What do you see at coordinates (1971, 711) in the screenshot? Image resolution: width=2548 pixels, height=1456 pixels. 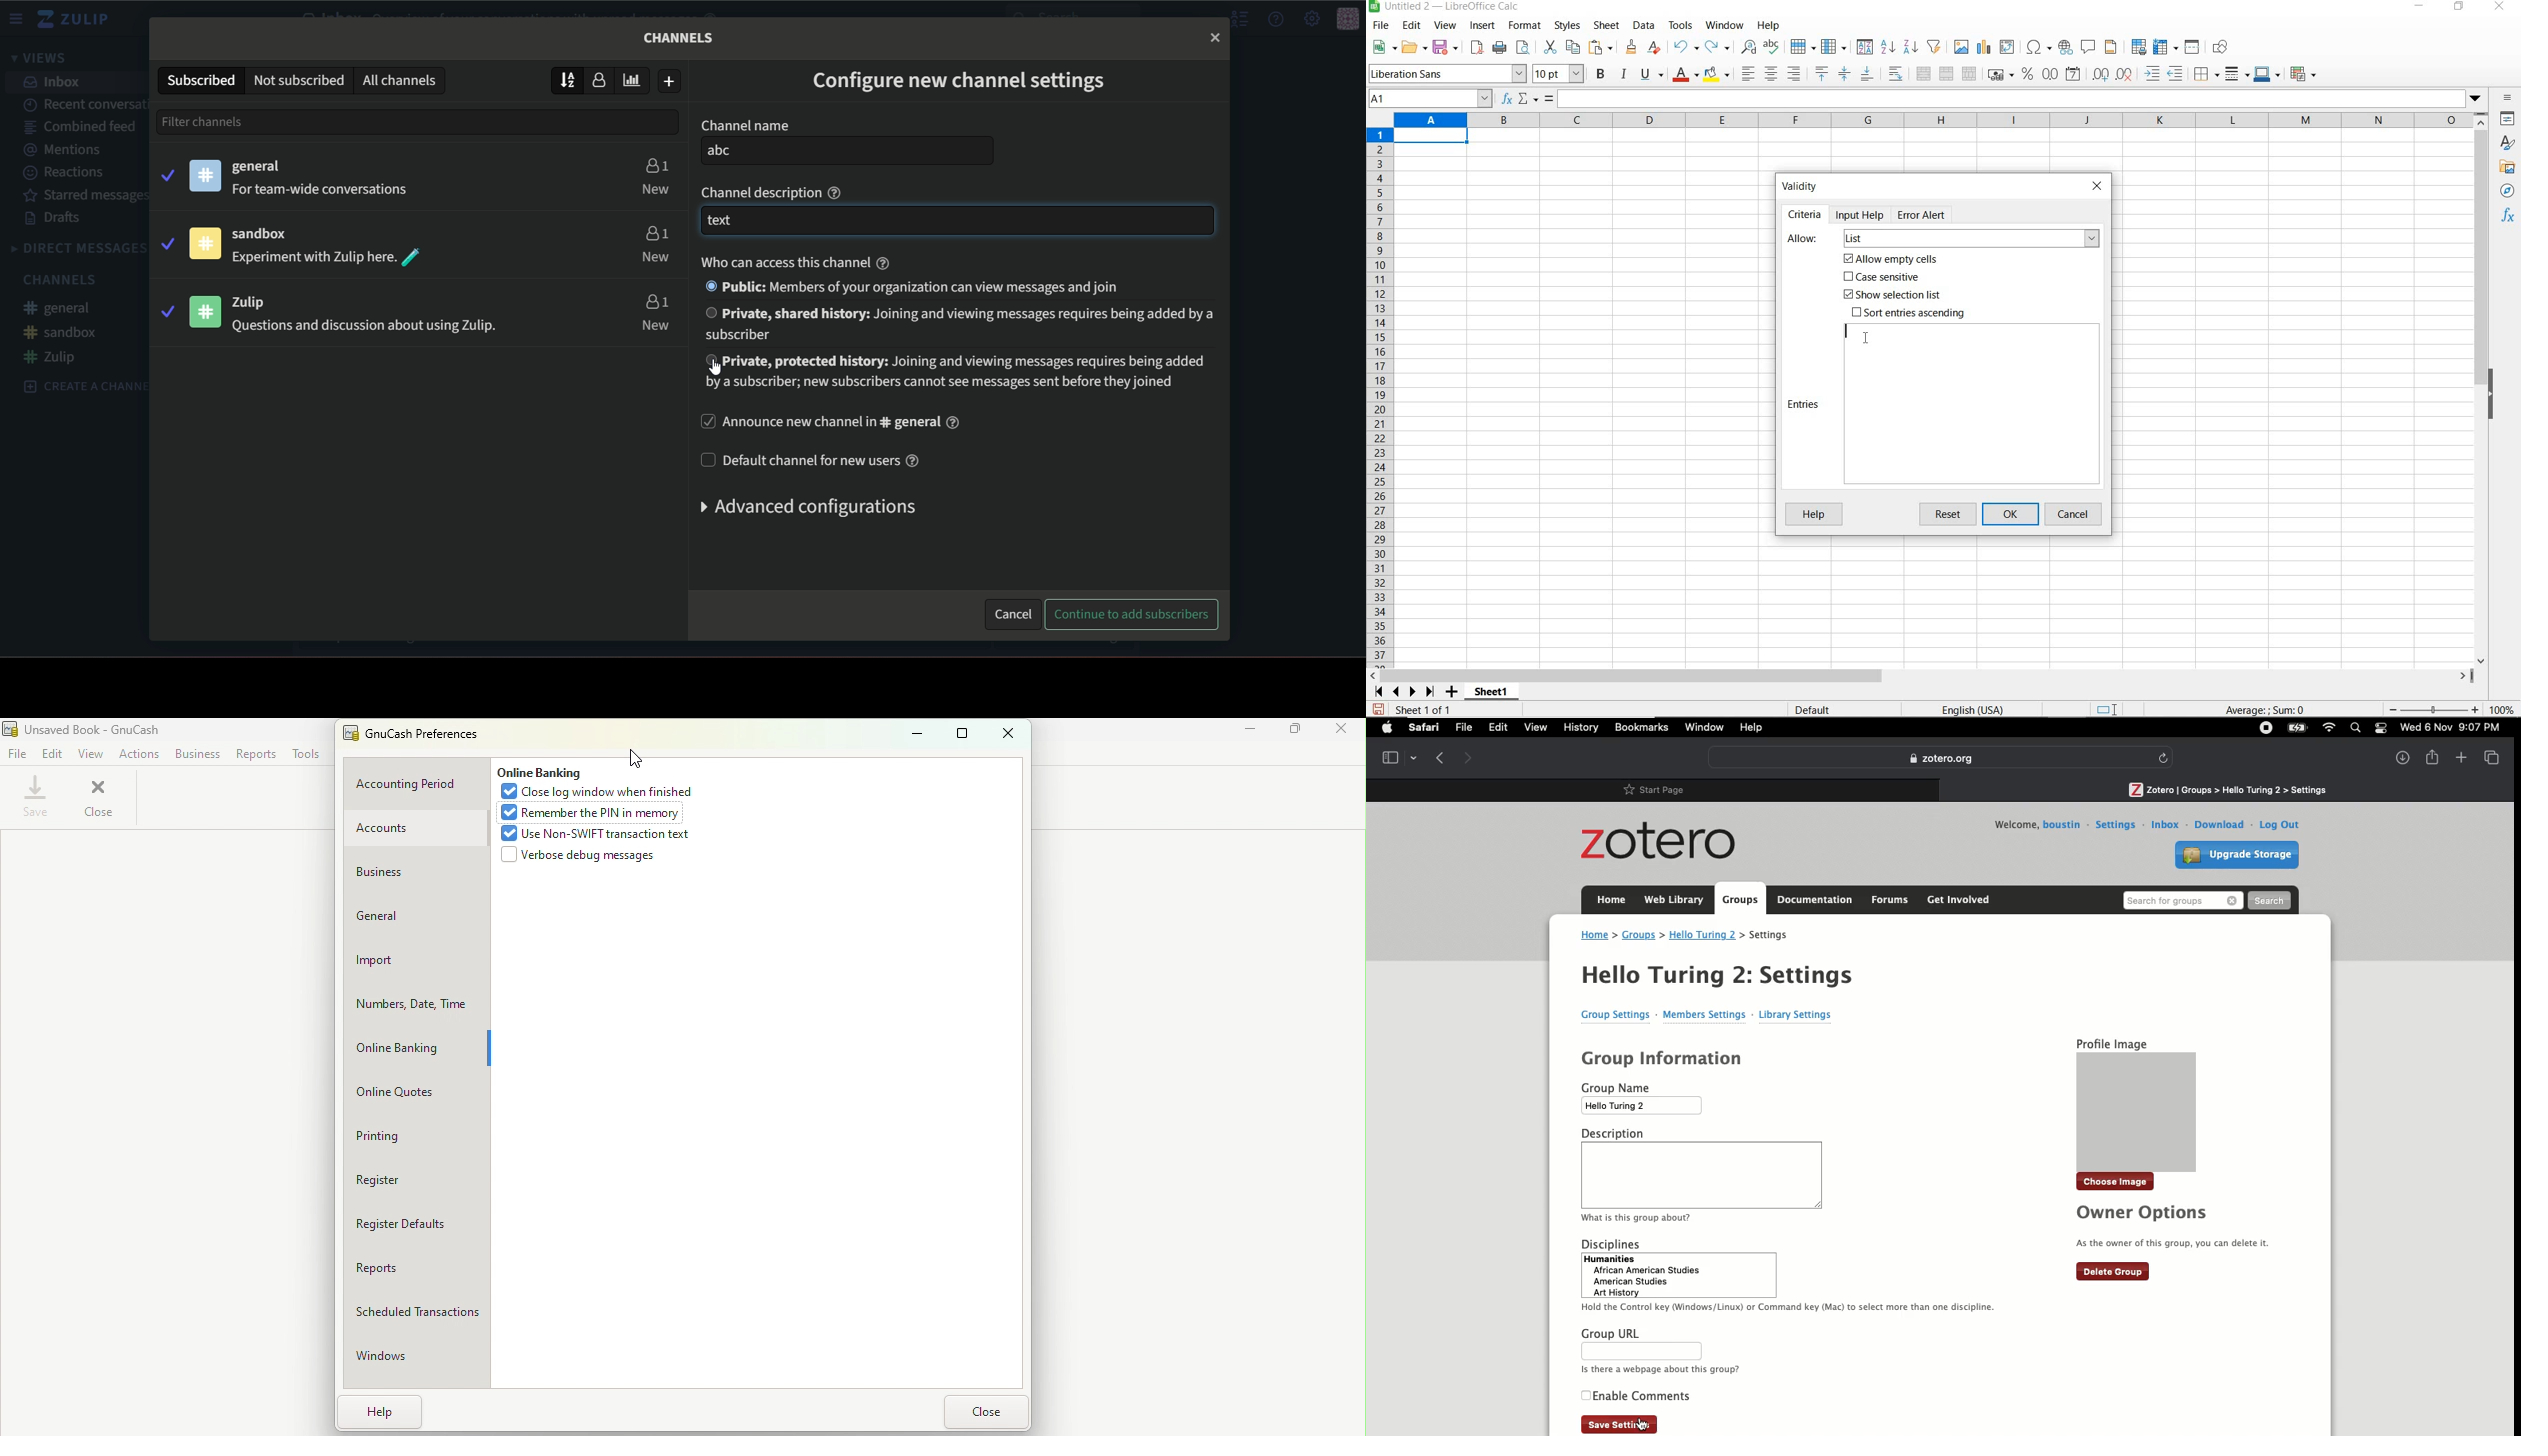 I see `text language` at bounding box center [1971, 711].